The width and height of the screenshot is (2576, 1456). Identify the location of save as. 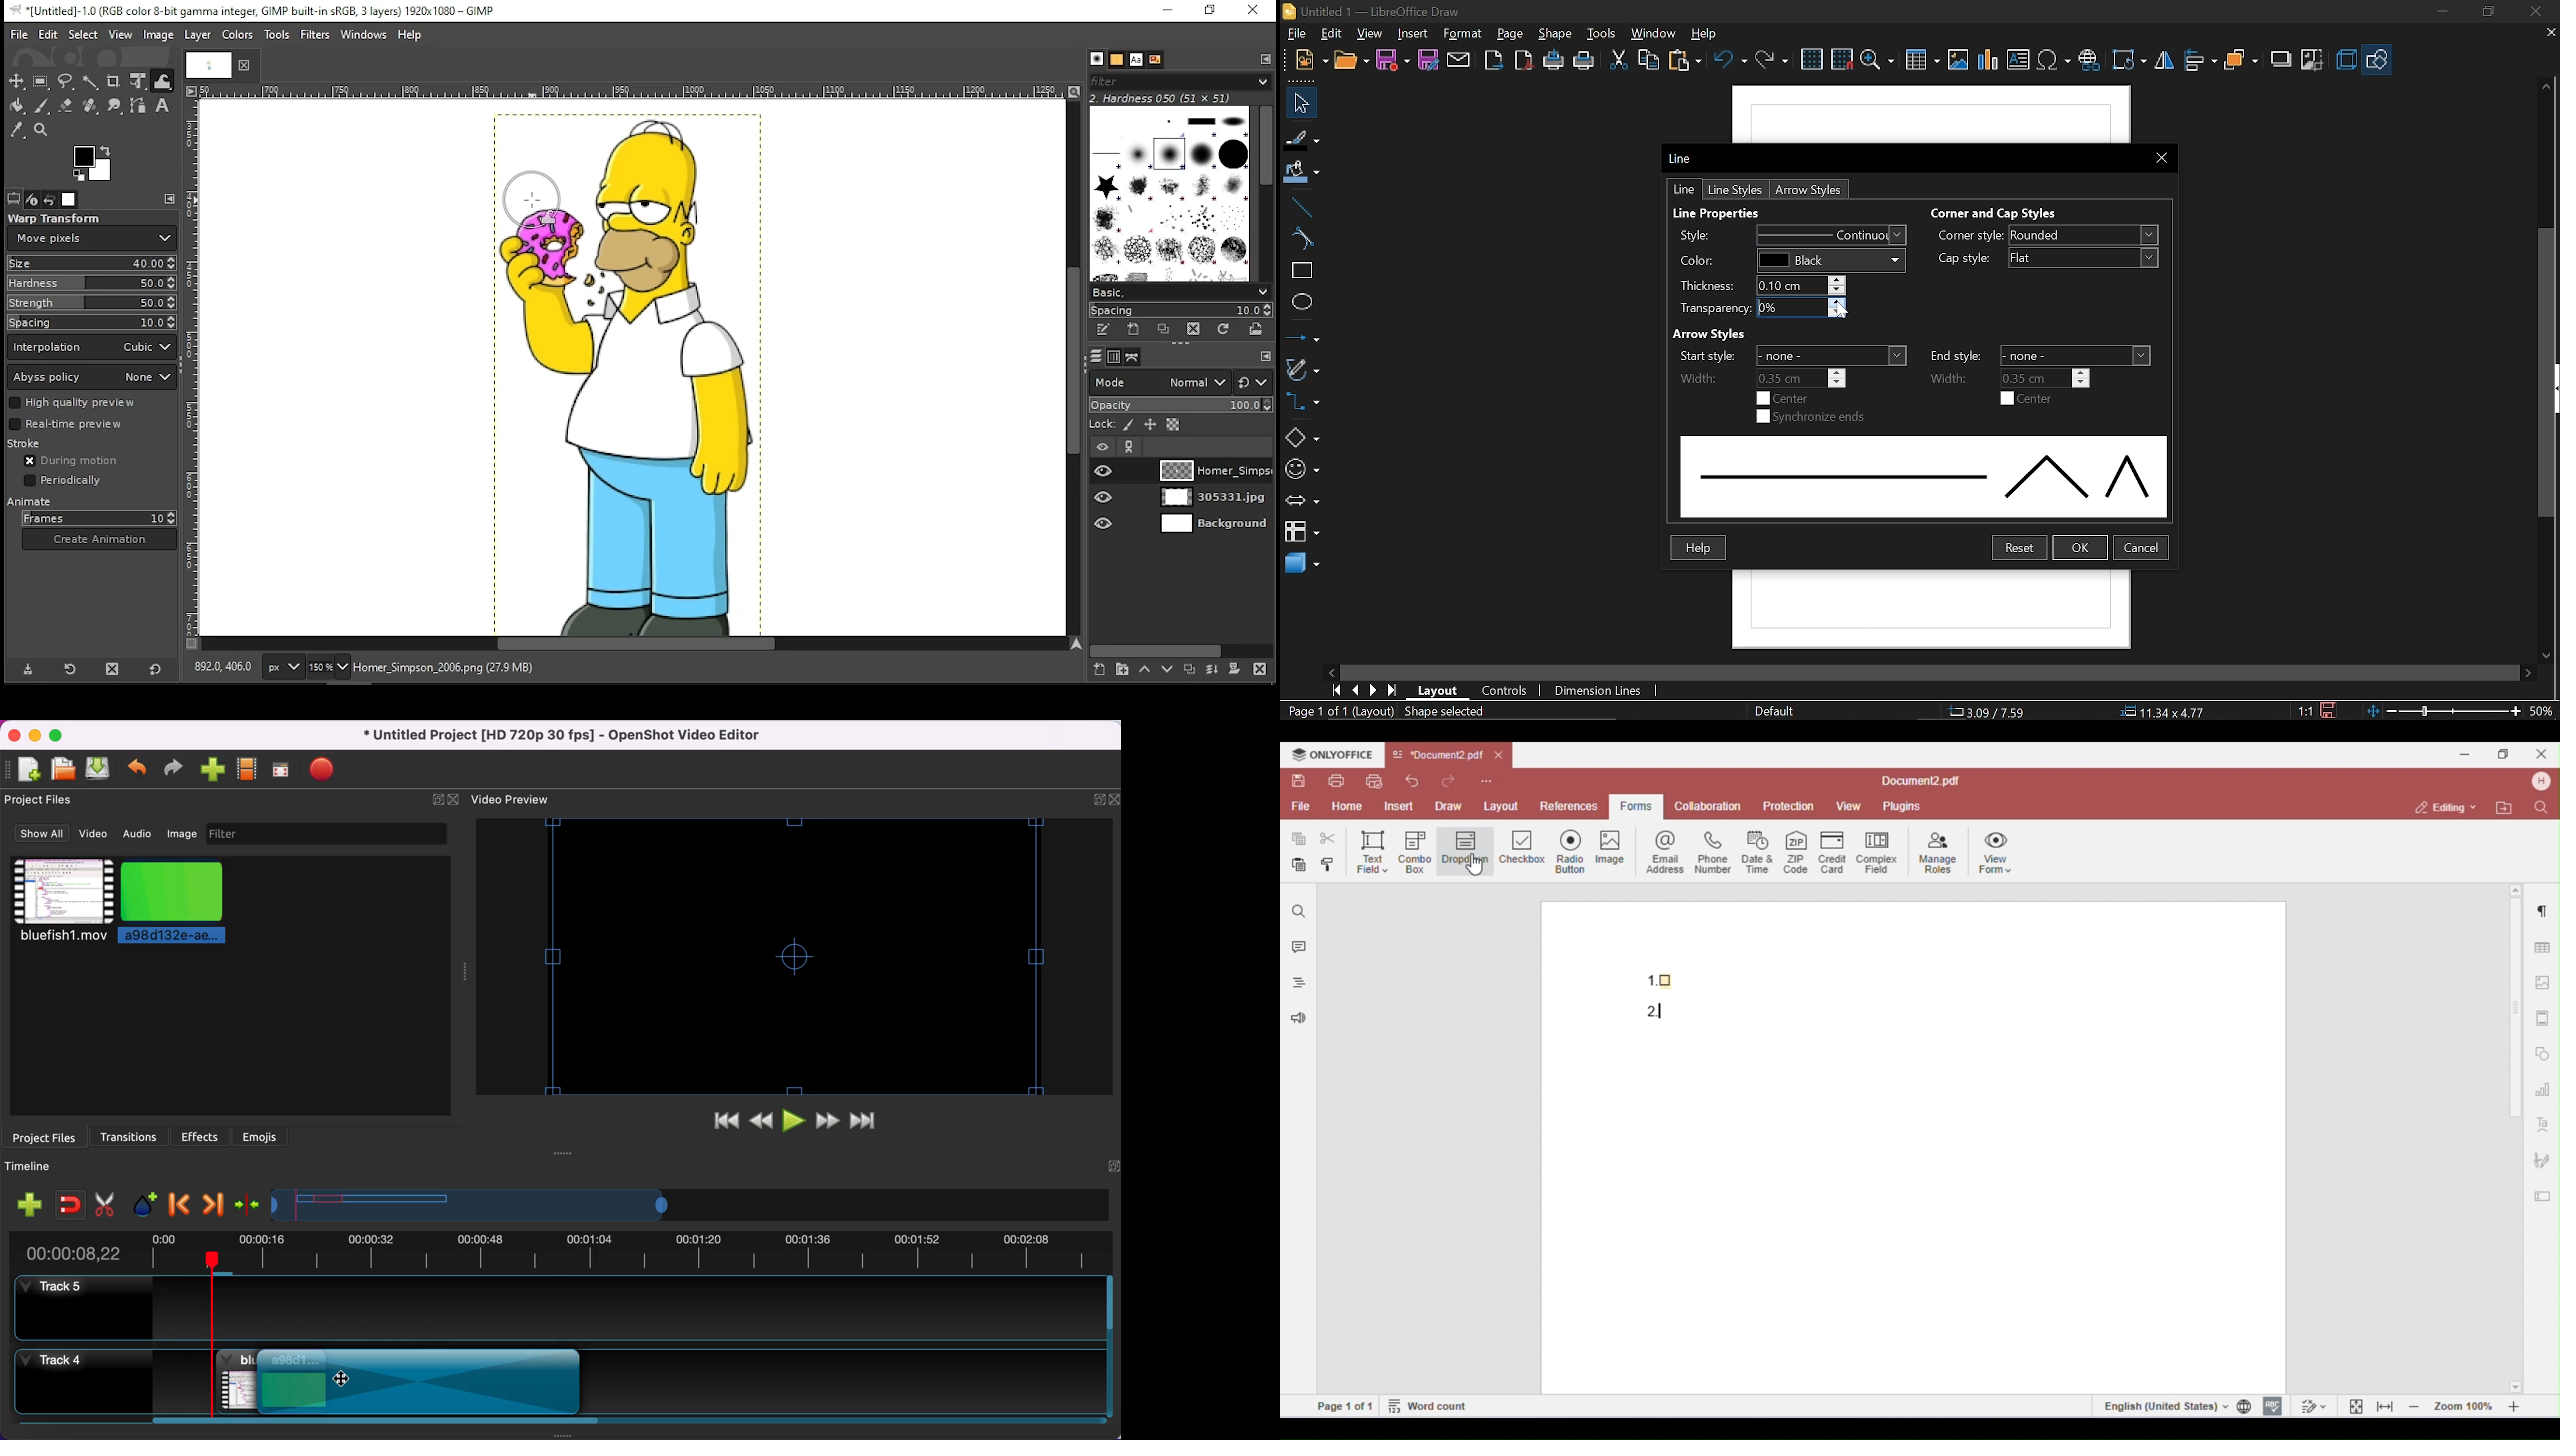
(1428, 60).